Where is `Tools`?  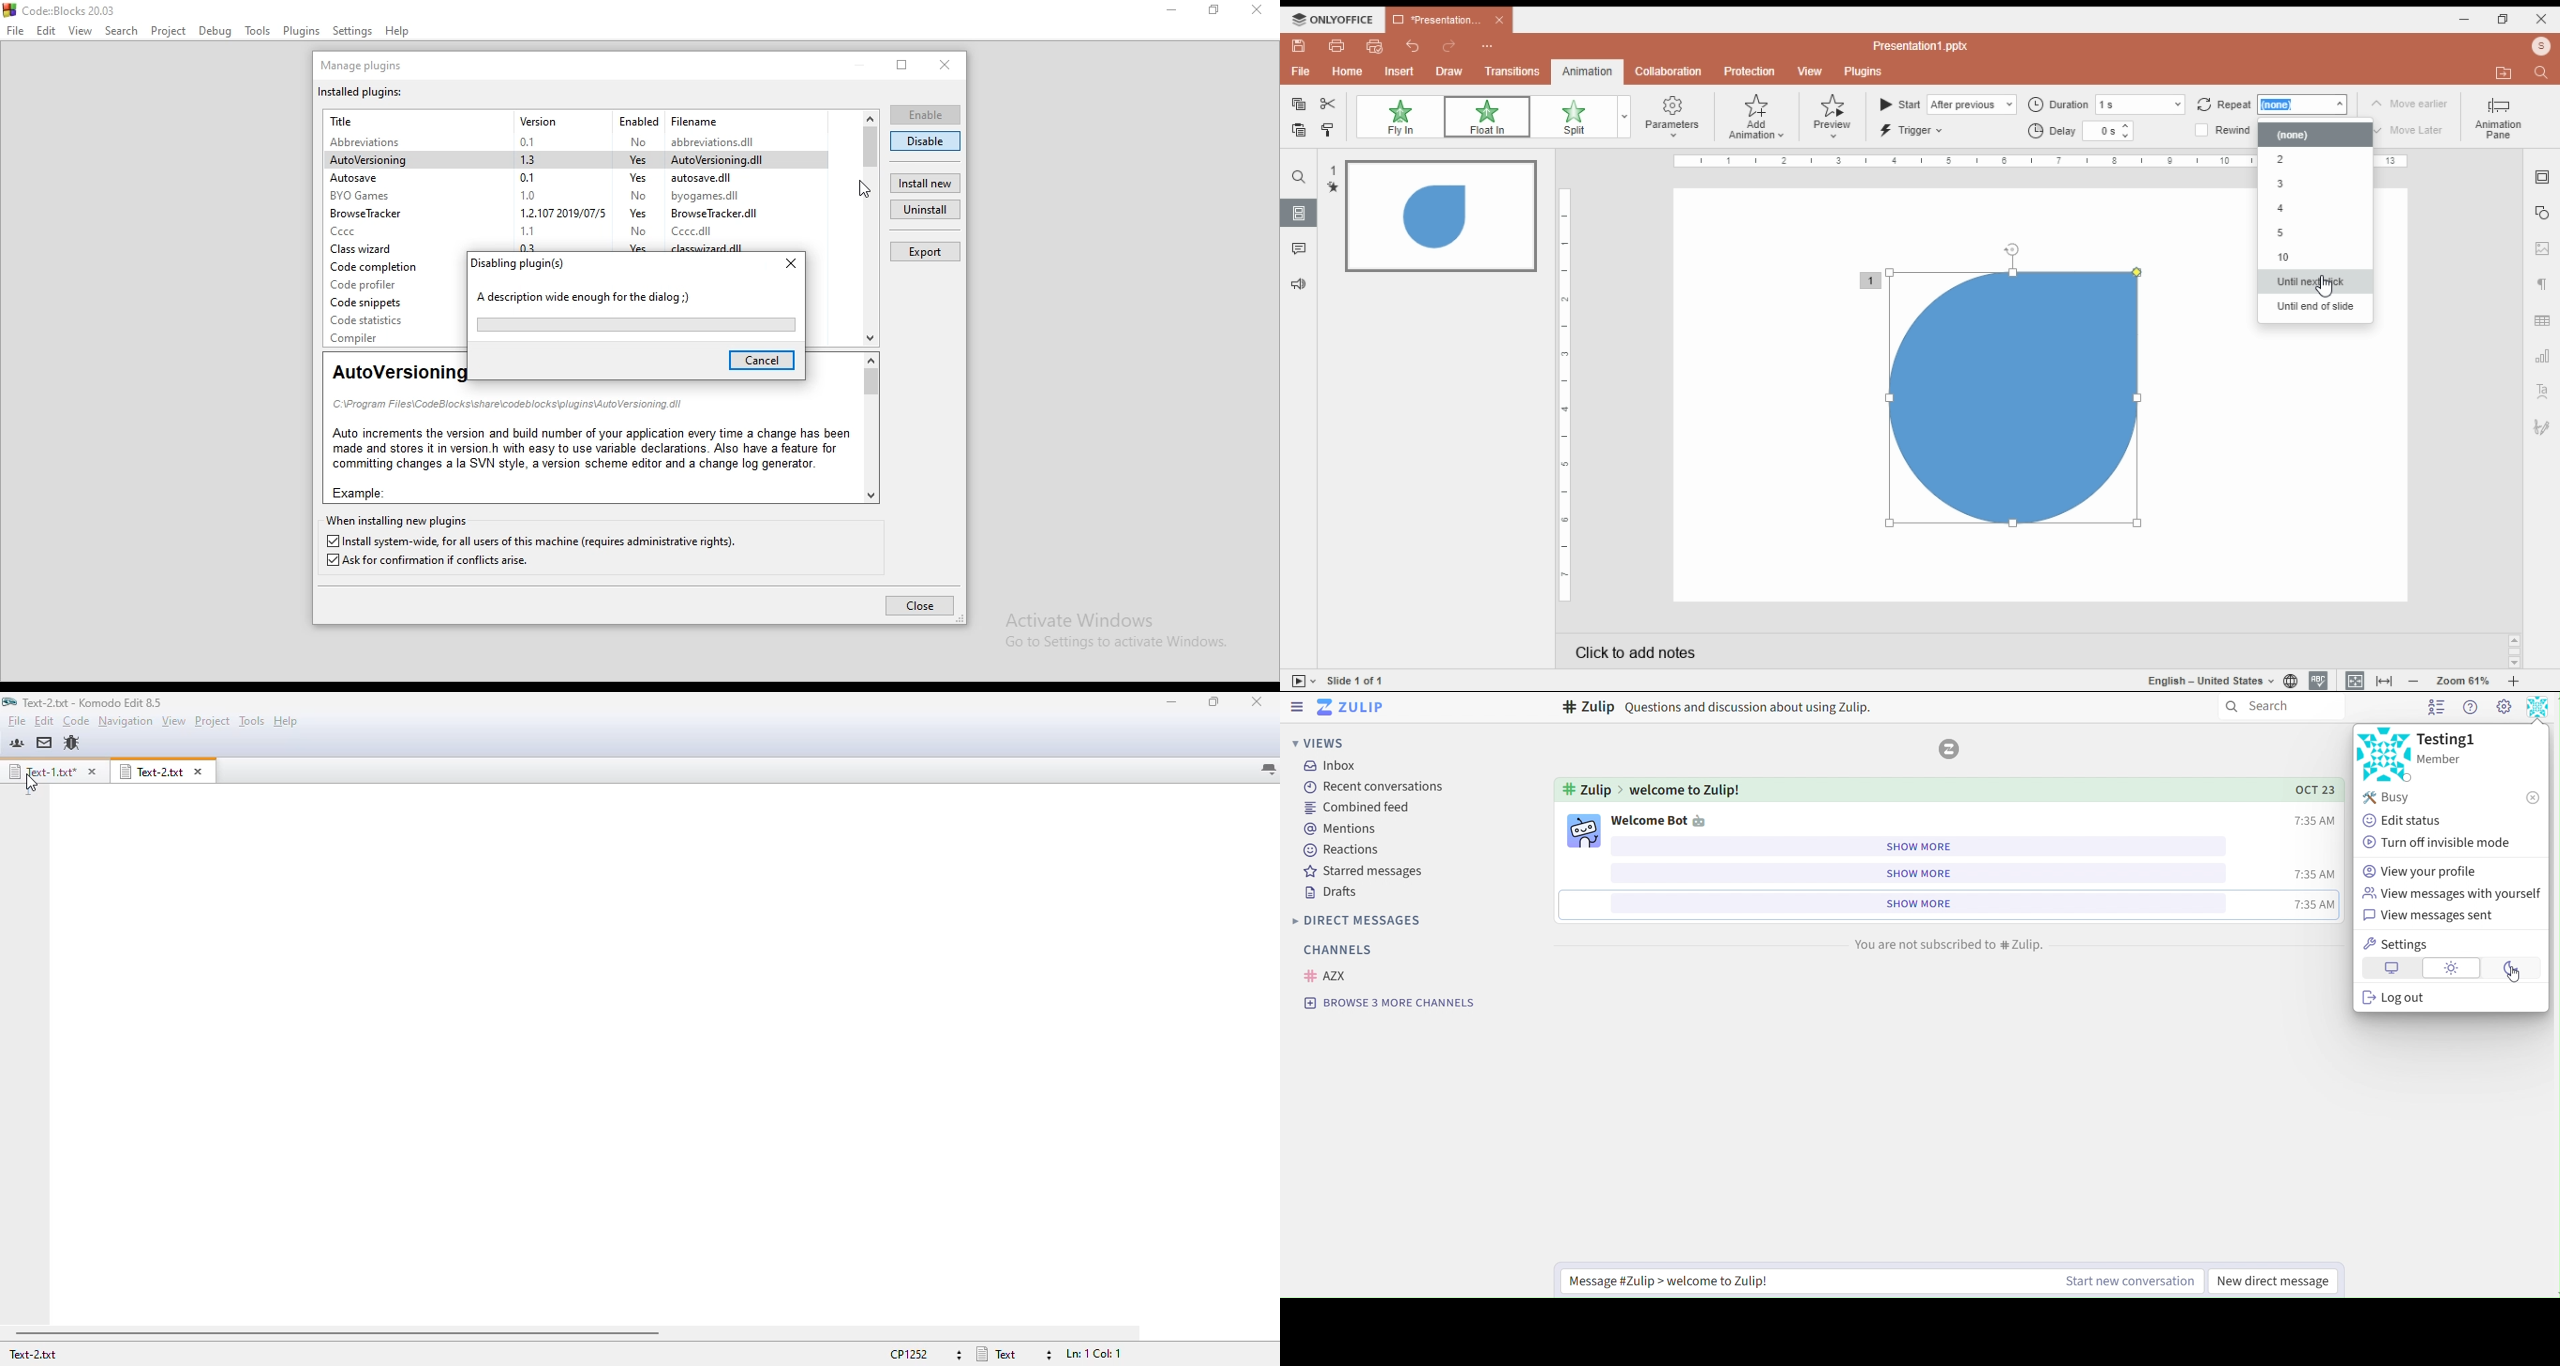 Tools is located at coordinates (258, 32).